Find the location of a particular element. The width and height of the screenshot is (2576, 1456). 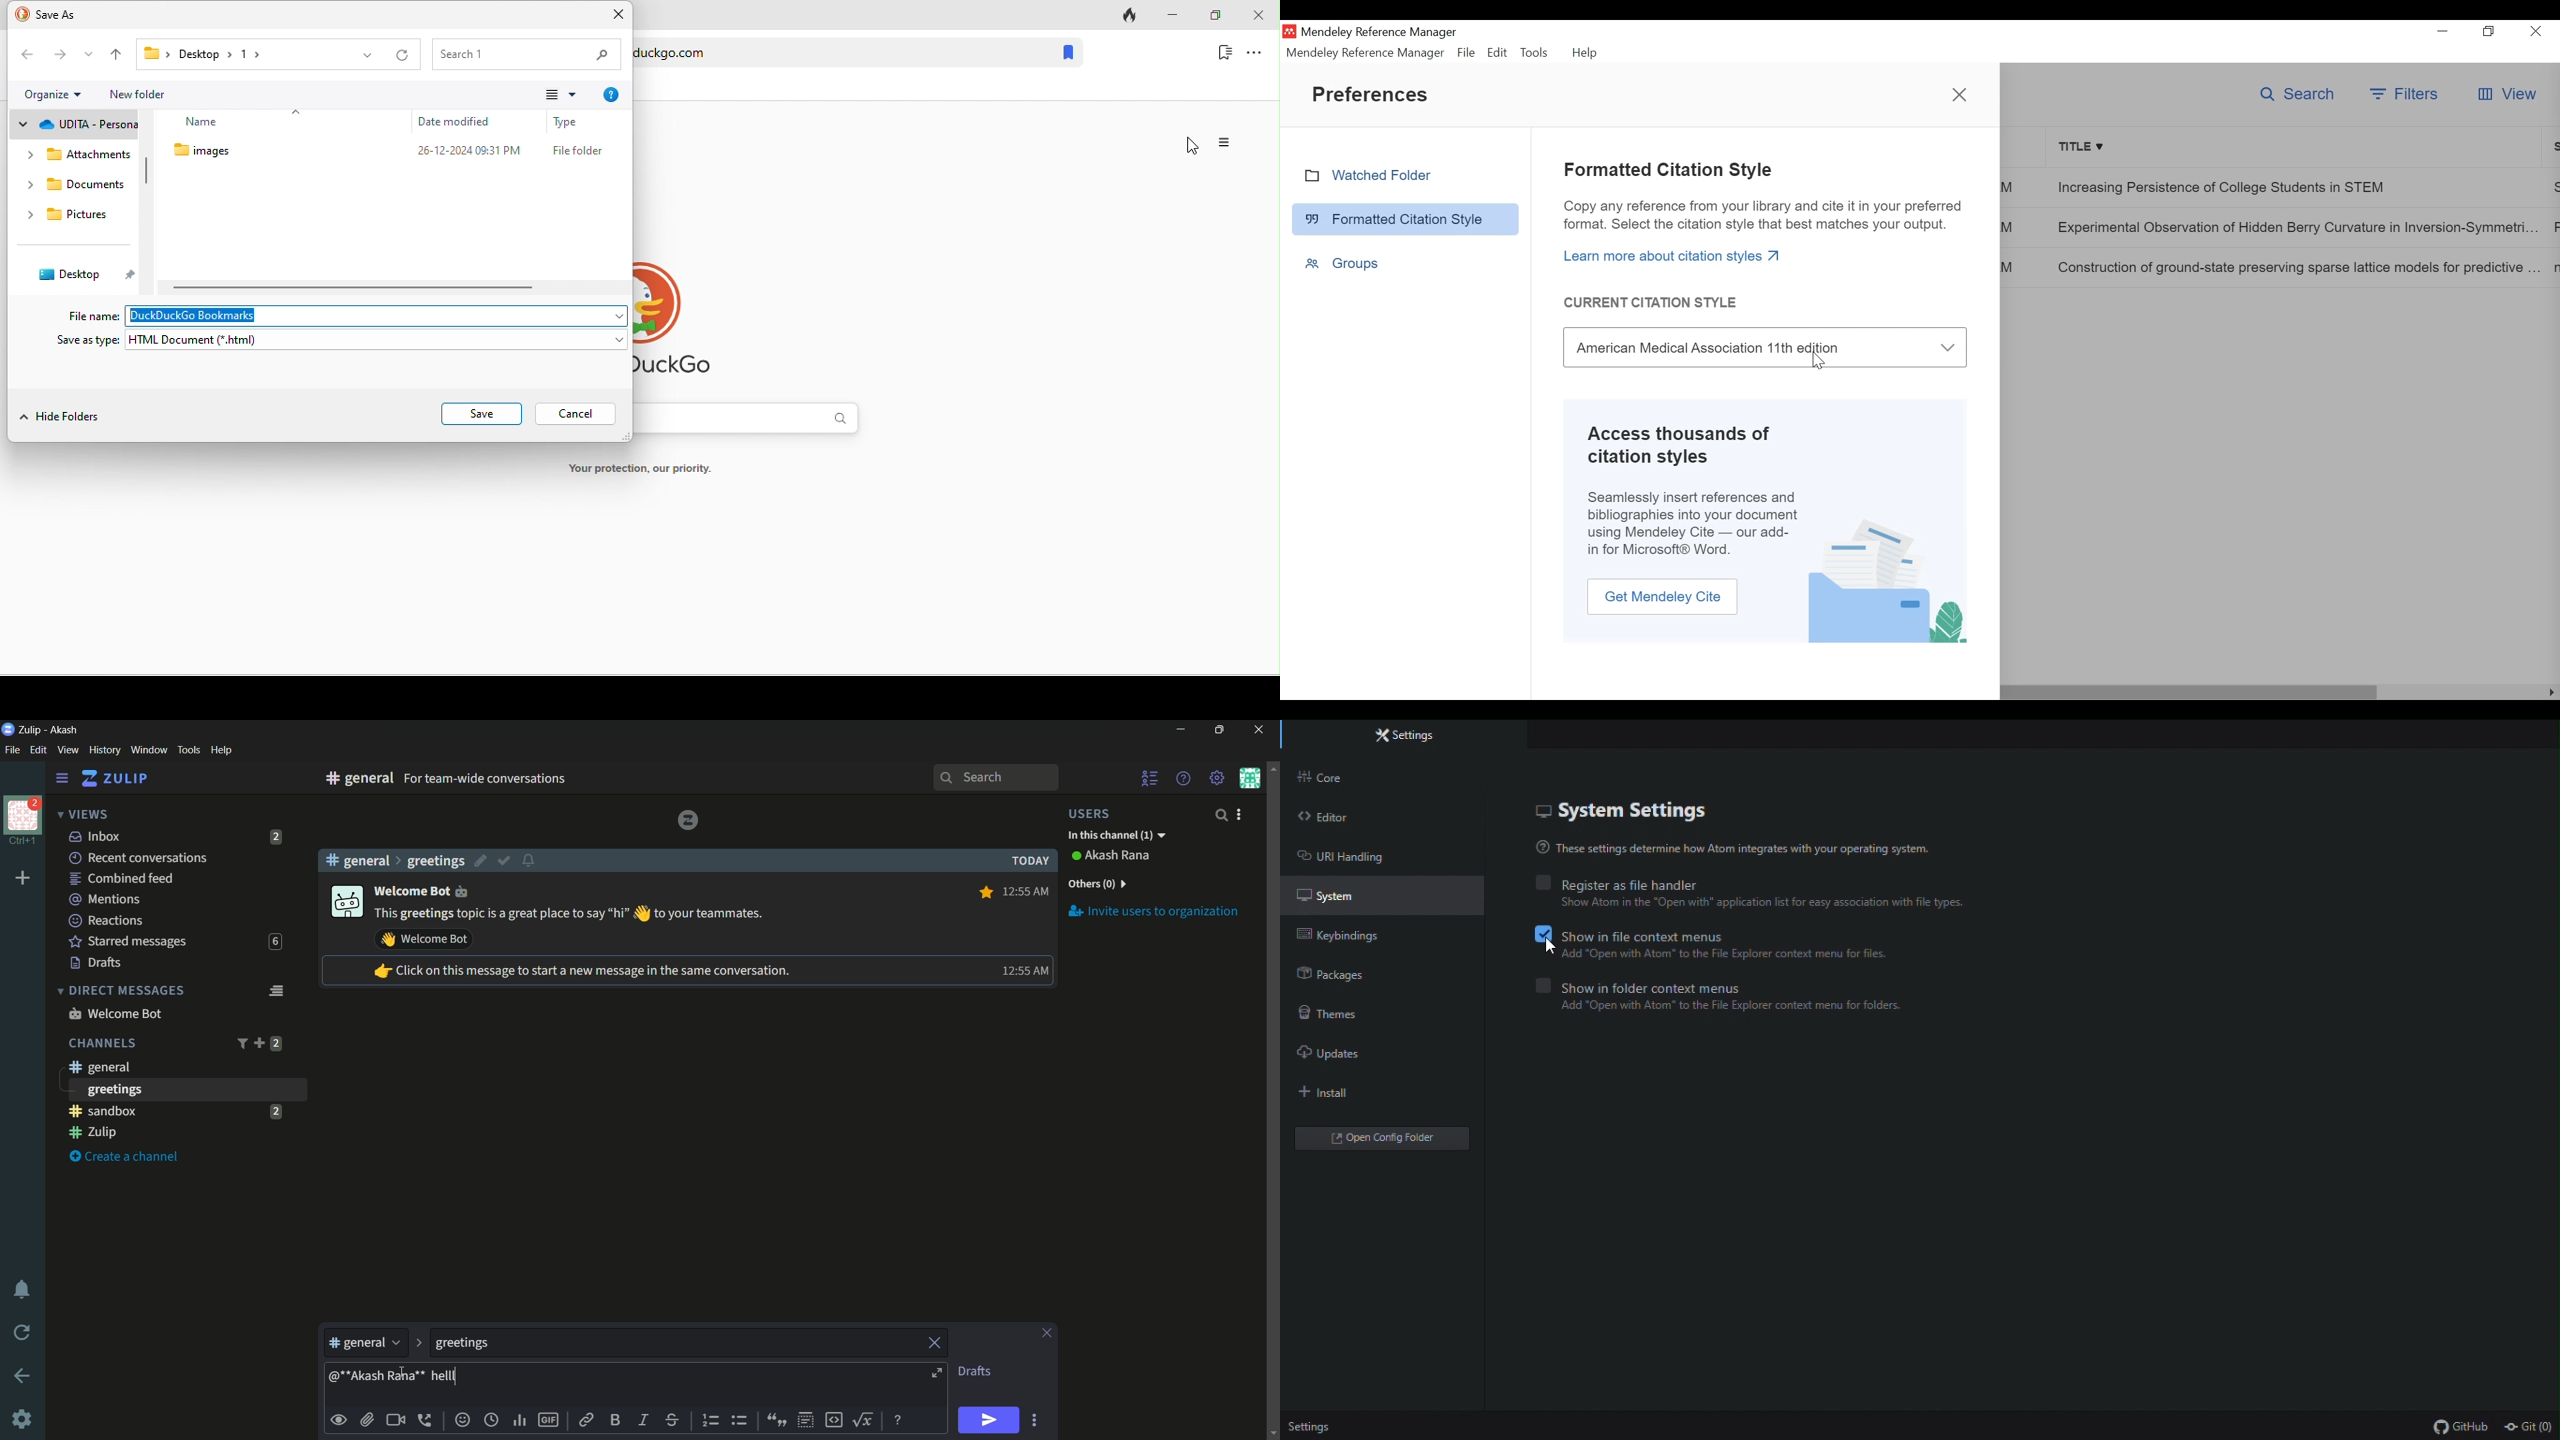

zulip channel is located at coordinates (180, 1133).